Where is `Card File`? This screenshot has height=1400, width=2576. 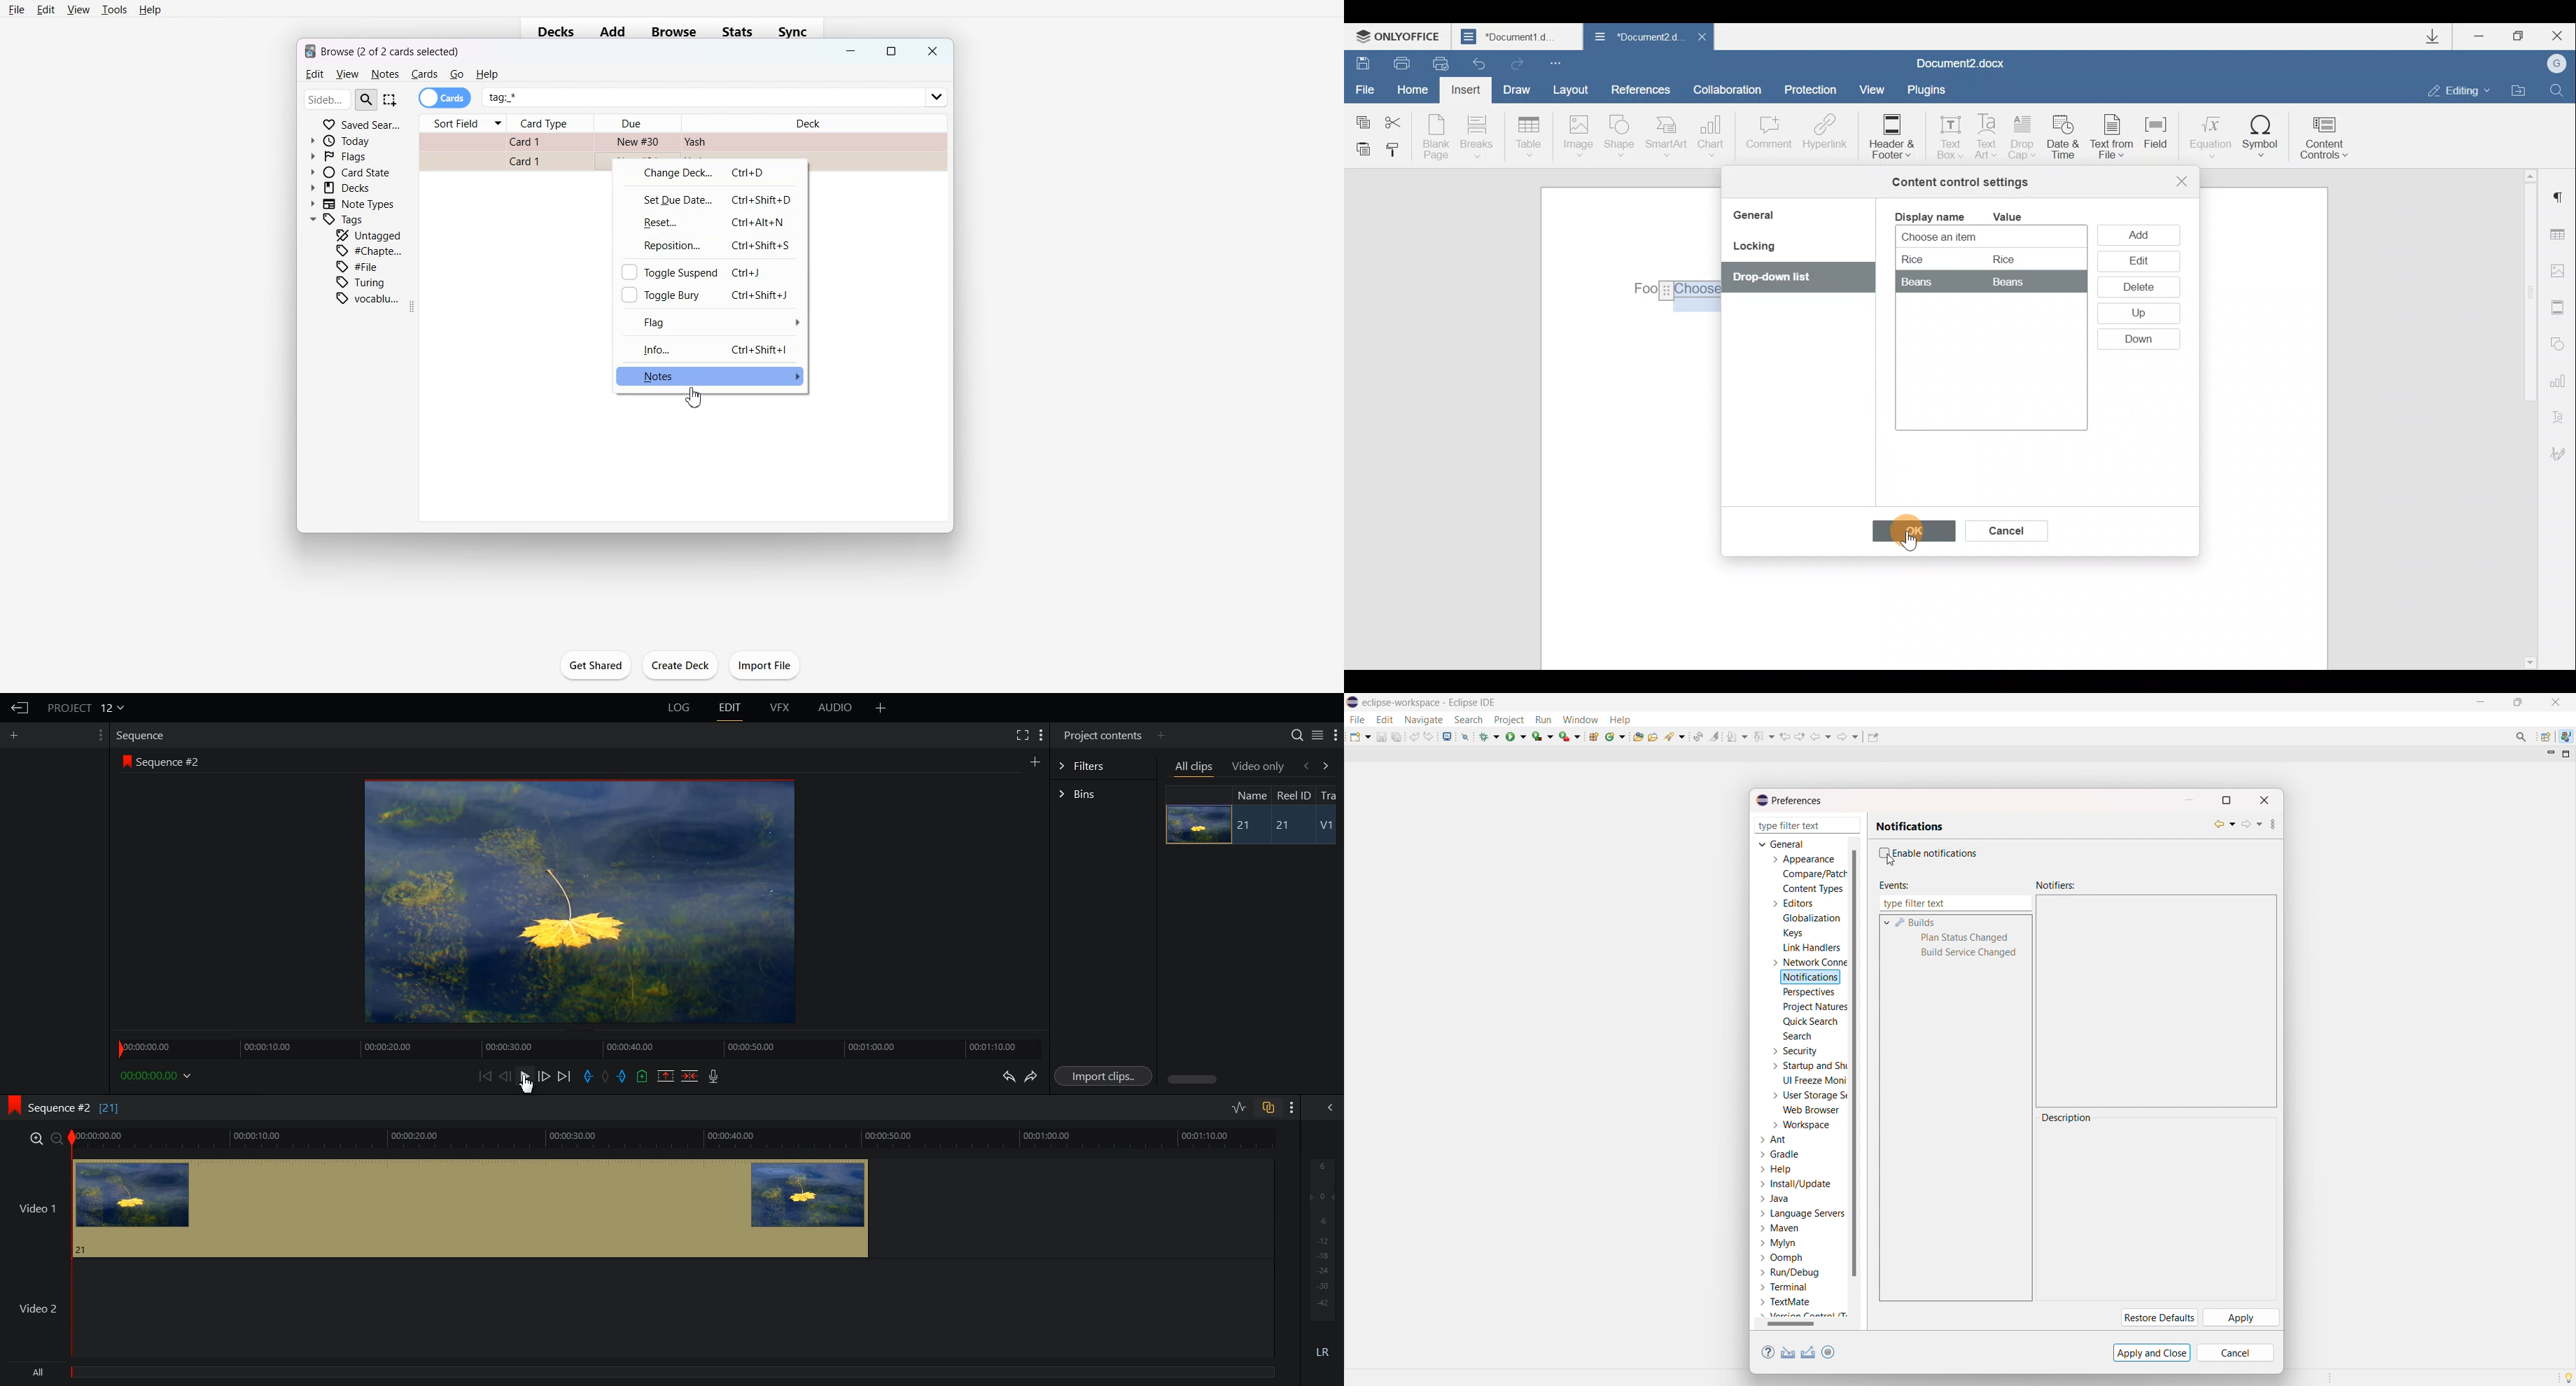
Card File is located at coordinates (682, 144).